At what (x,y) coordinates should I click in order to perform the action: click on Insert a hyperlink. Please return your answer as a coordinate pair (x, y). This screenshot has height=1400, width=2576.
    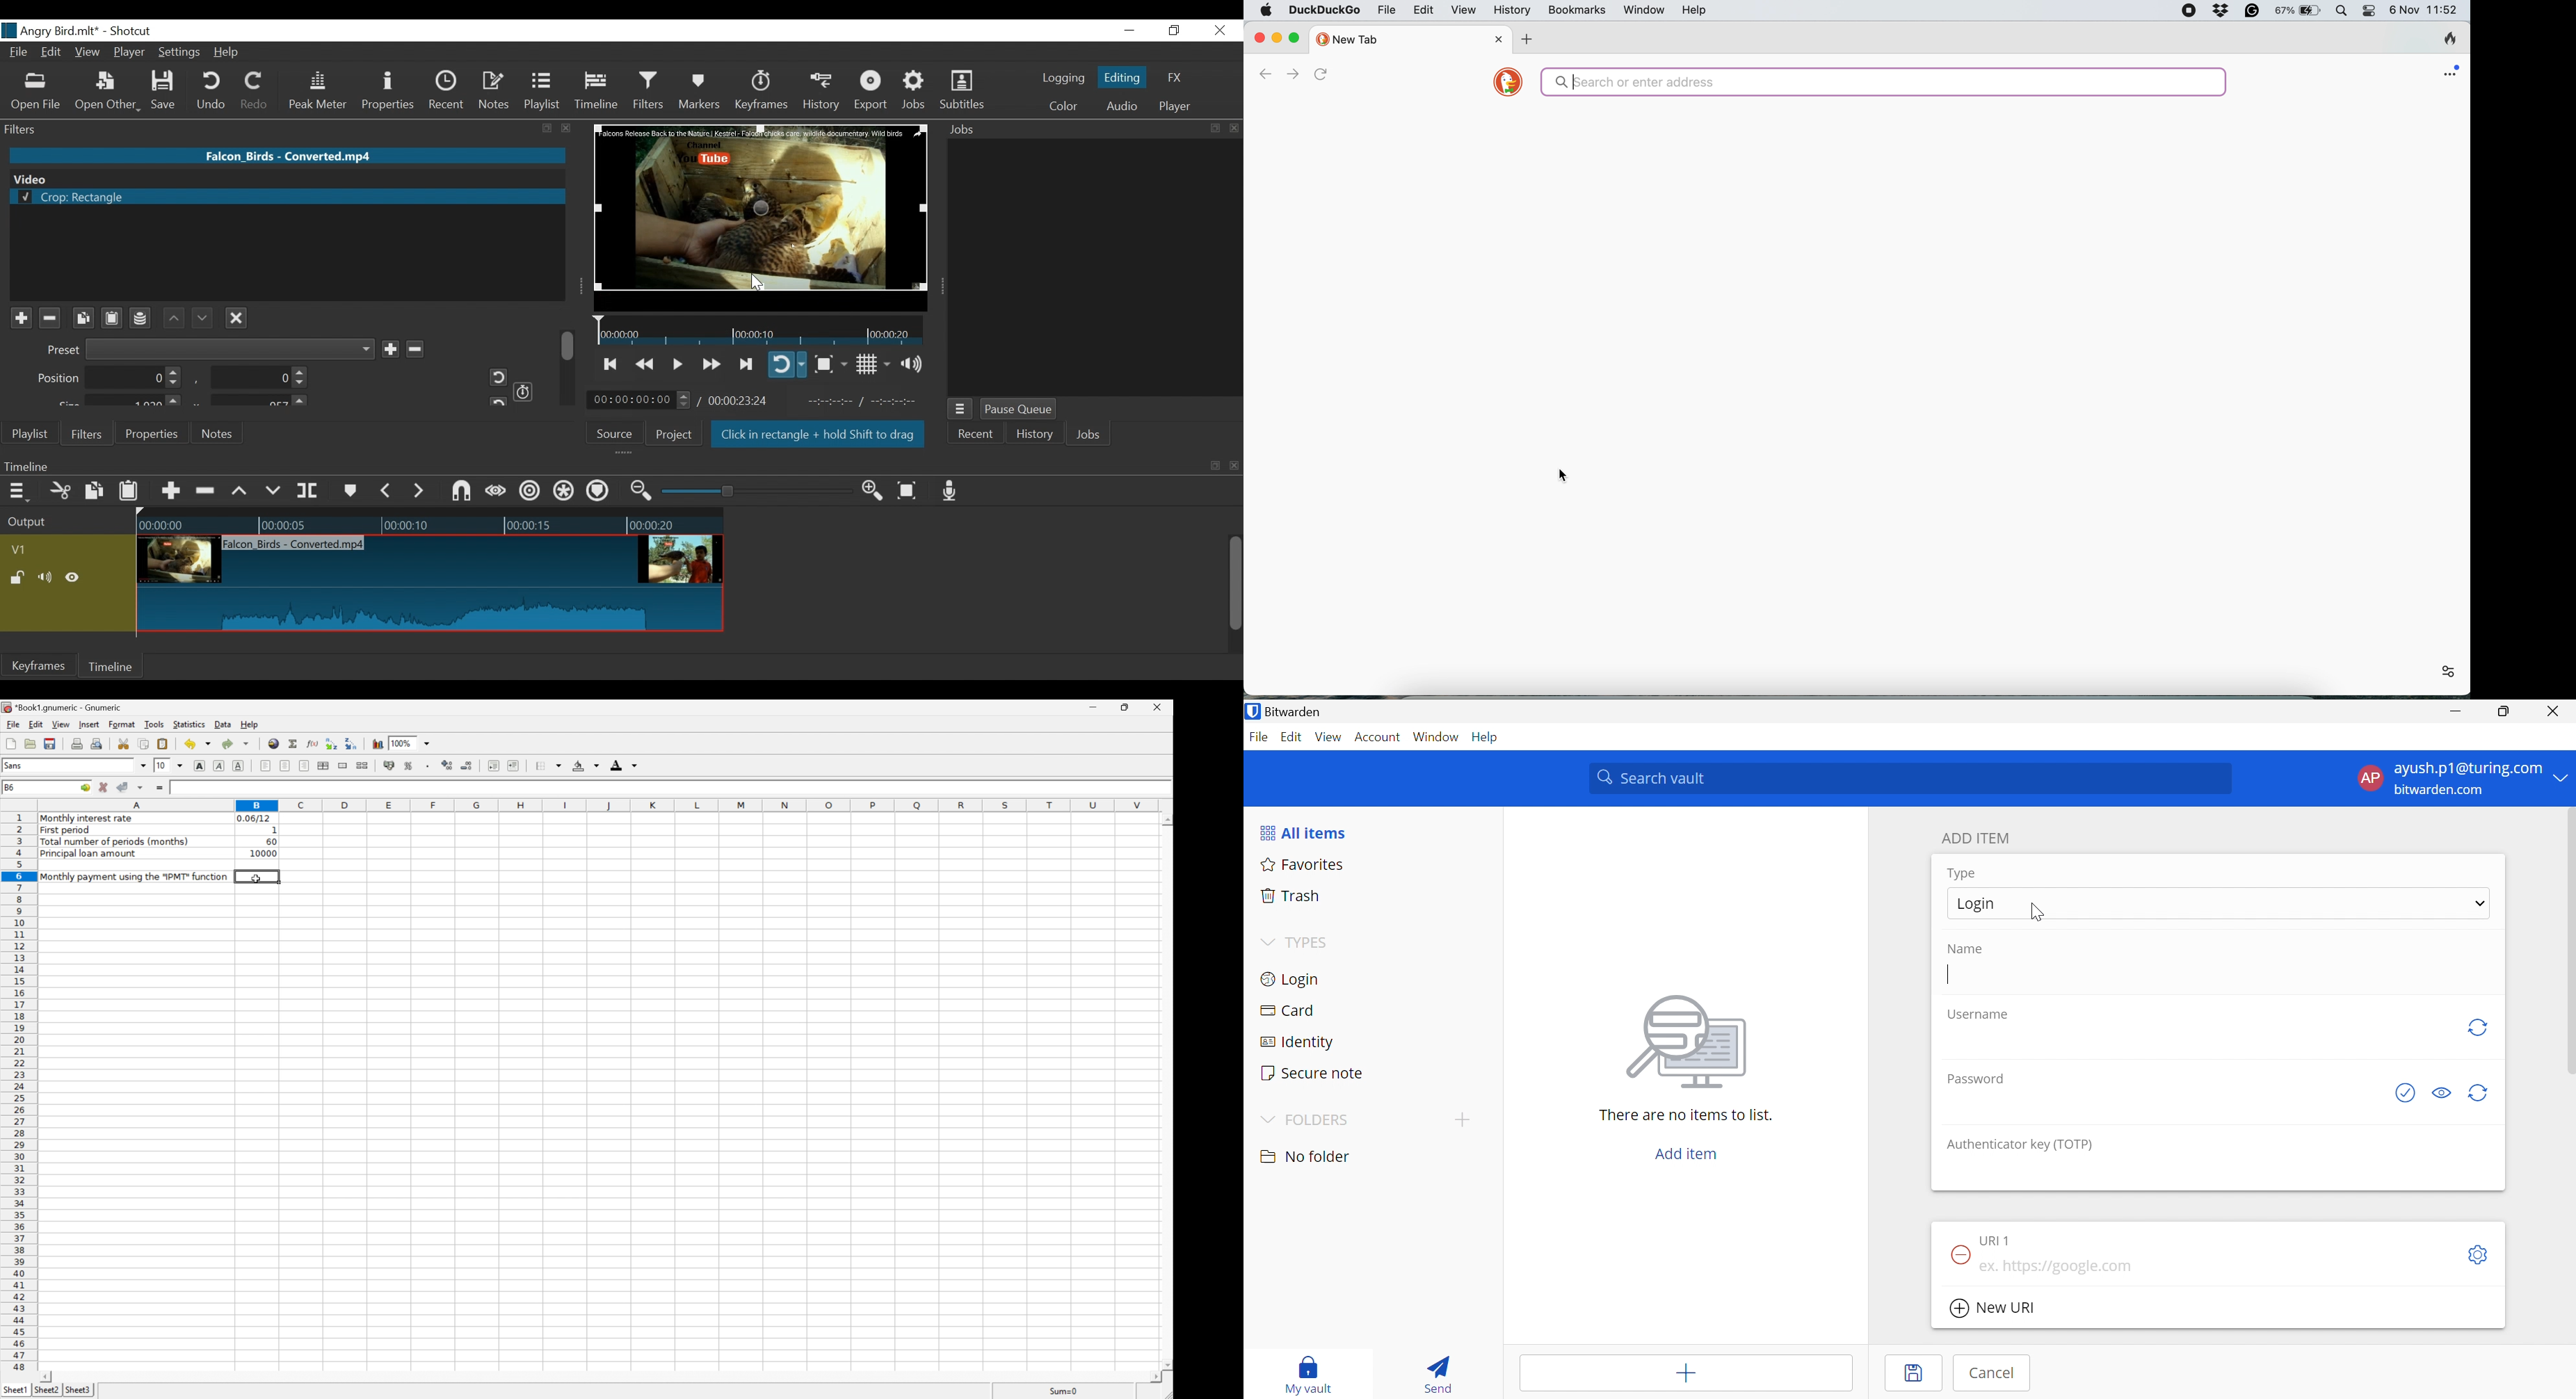
    Looking at the image, I should click on (272, 743).